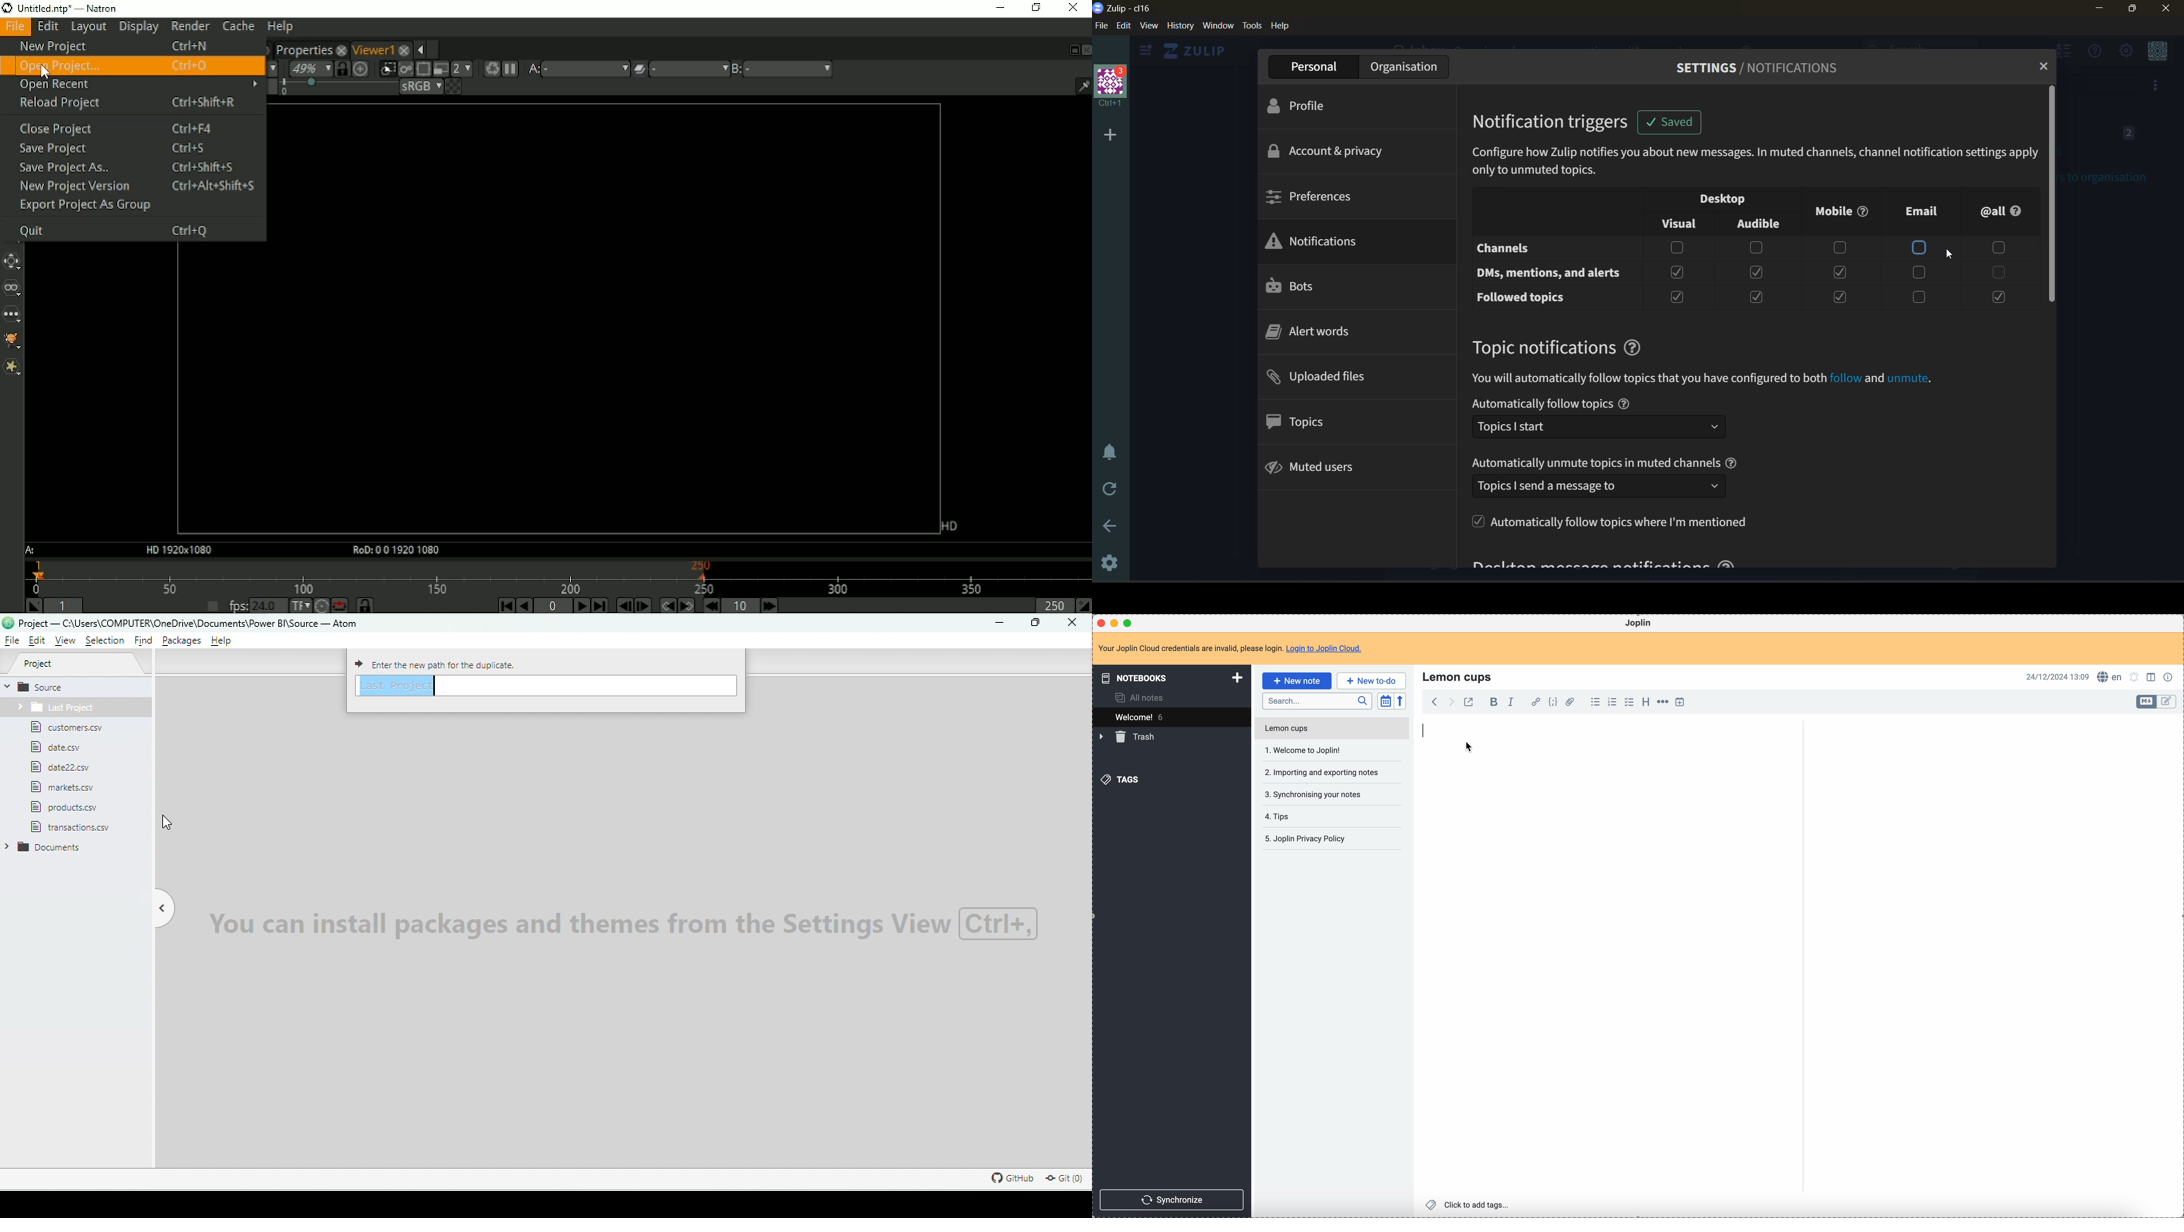 This screenshot has width=2184, height=1232. I want to click on invite users to organisation, so click(2156, 86).